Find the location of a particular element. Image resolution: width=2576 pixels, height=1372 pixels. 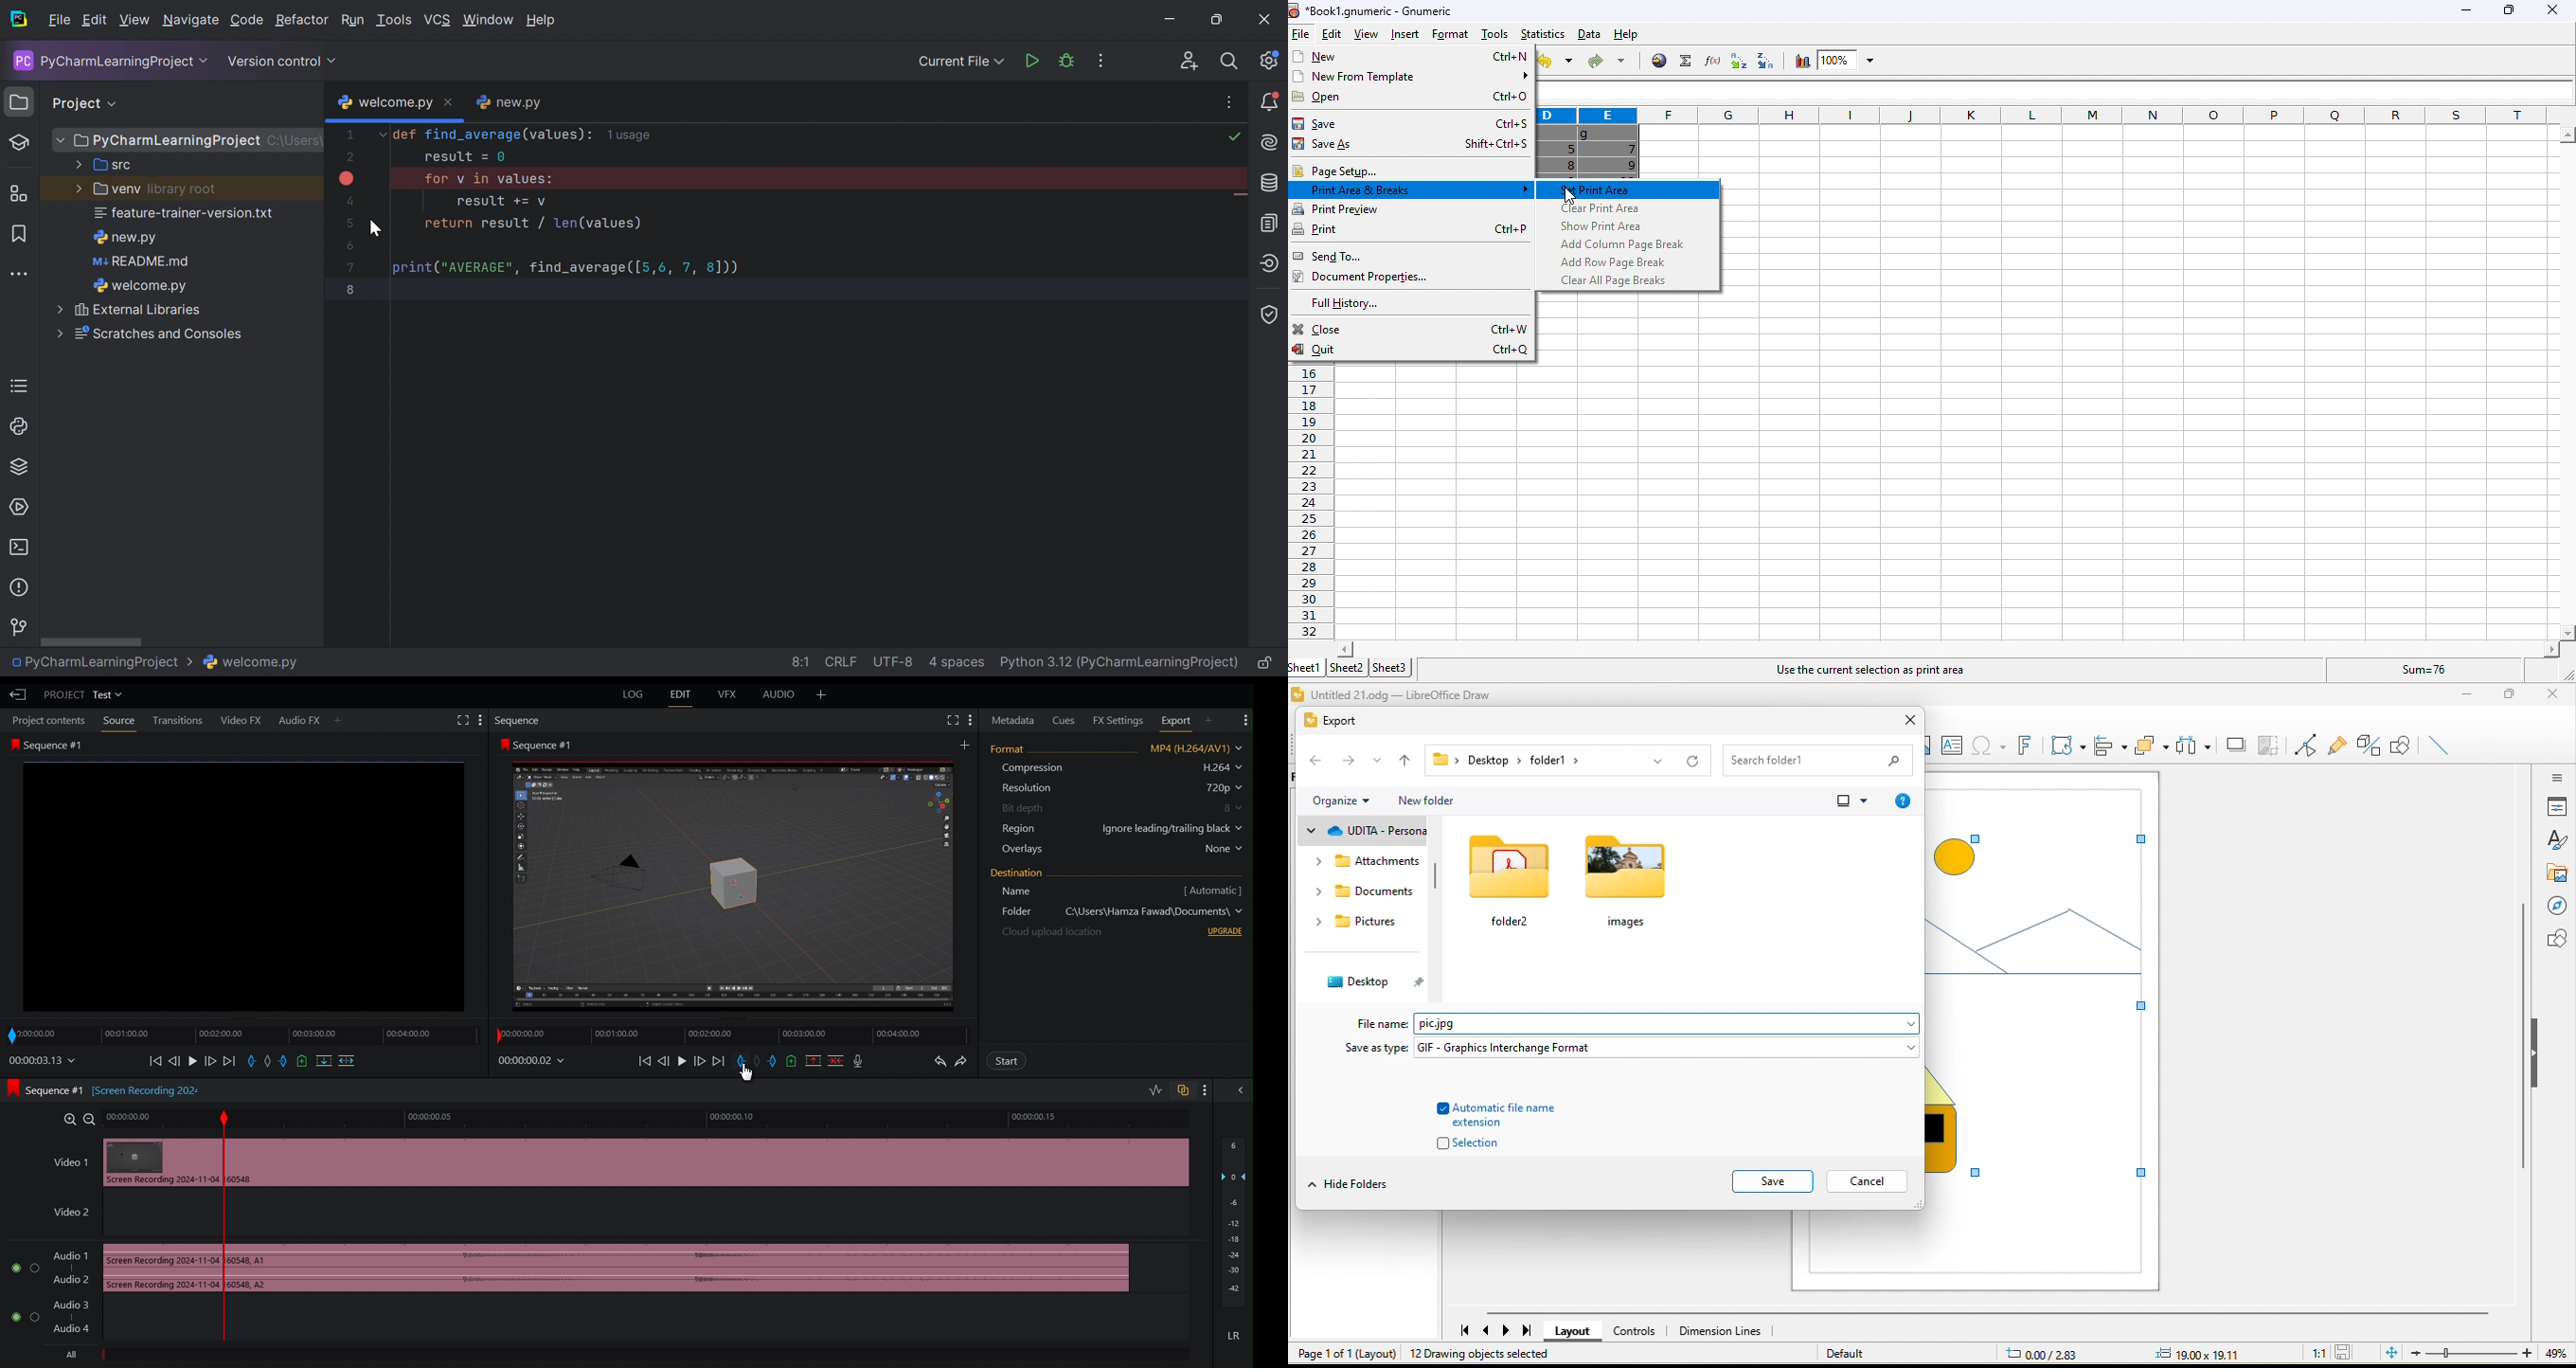

save as is located at coordinates (1413, 146).